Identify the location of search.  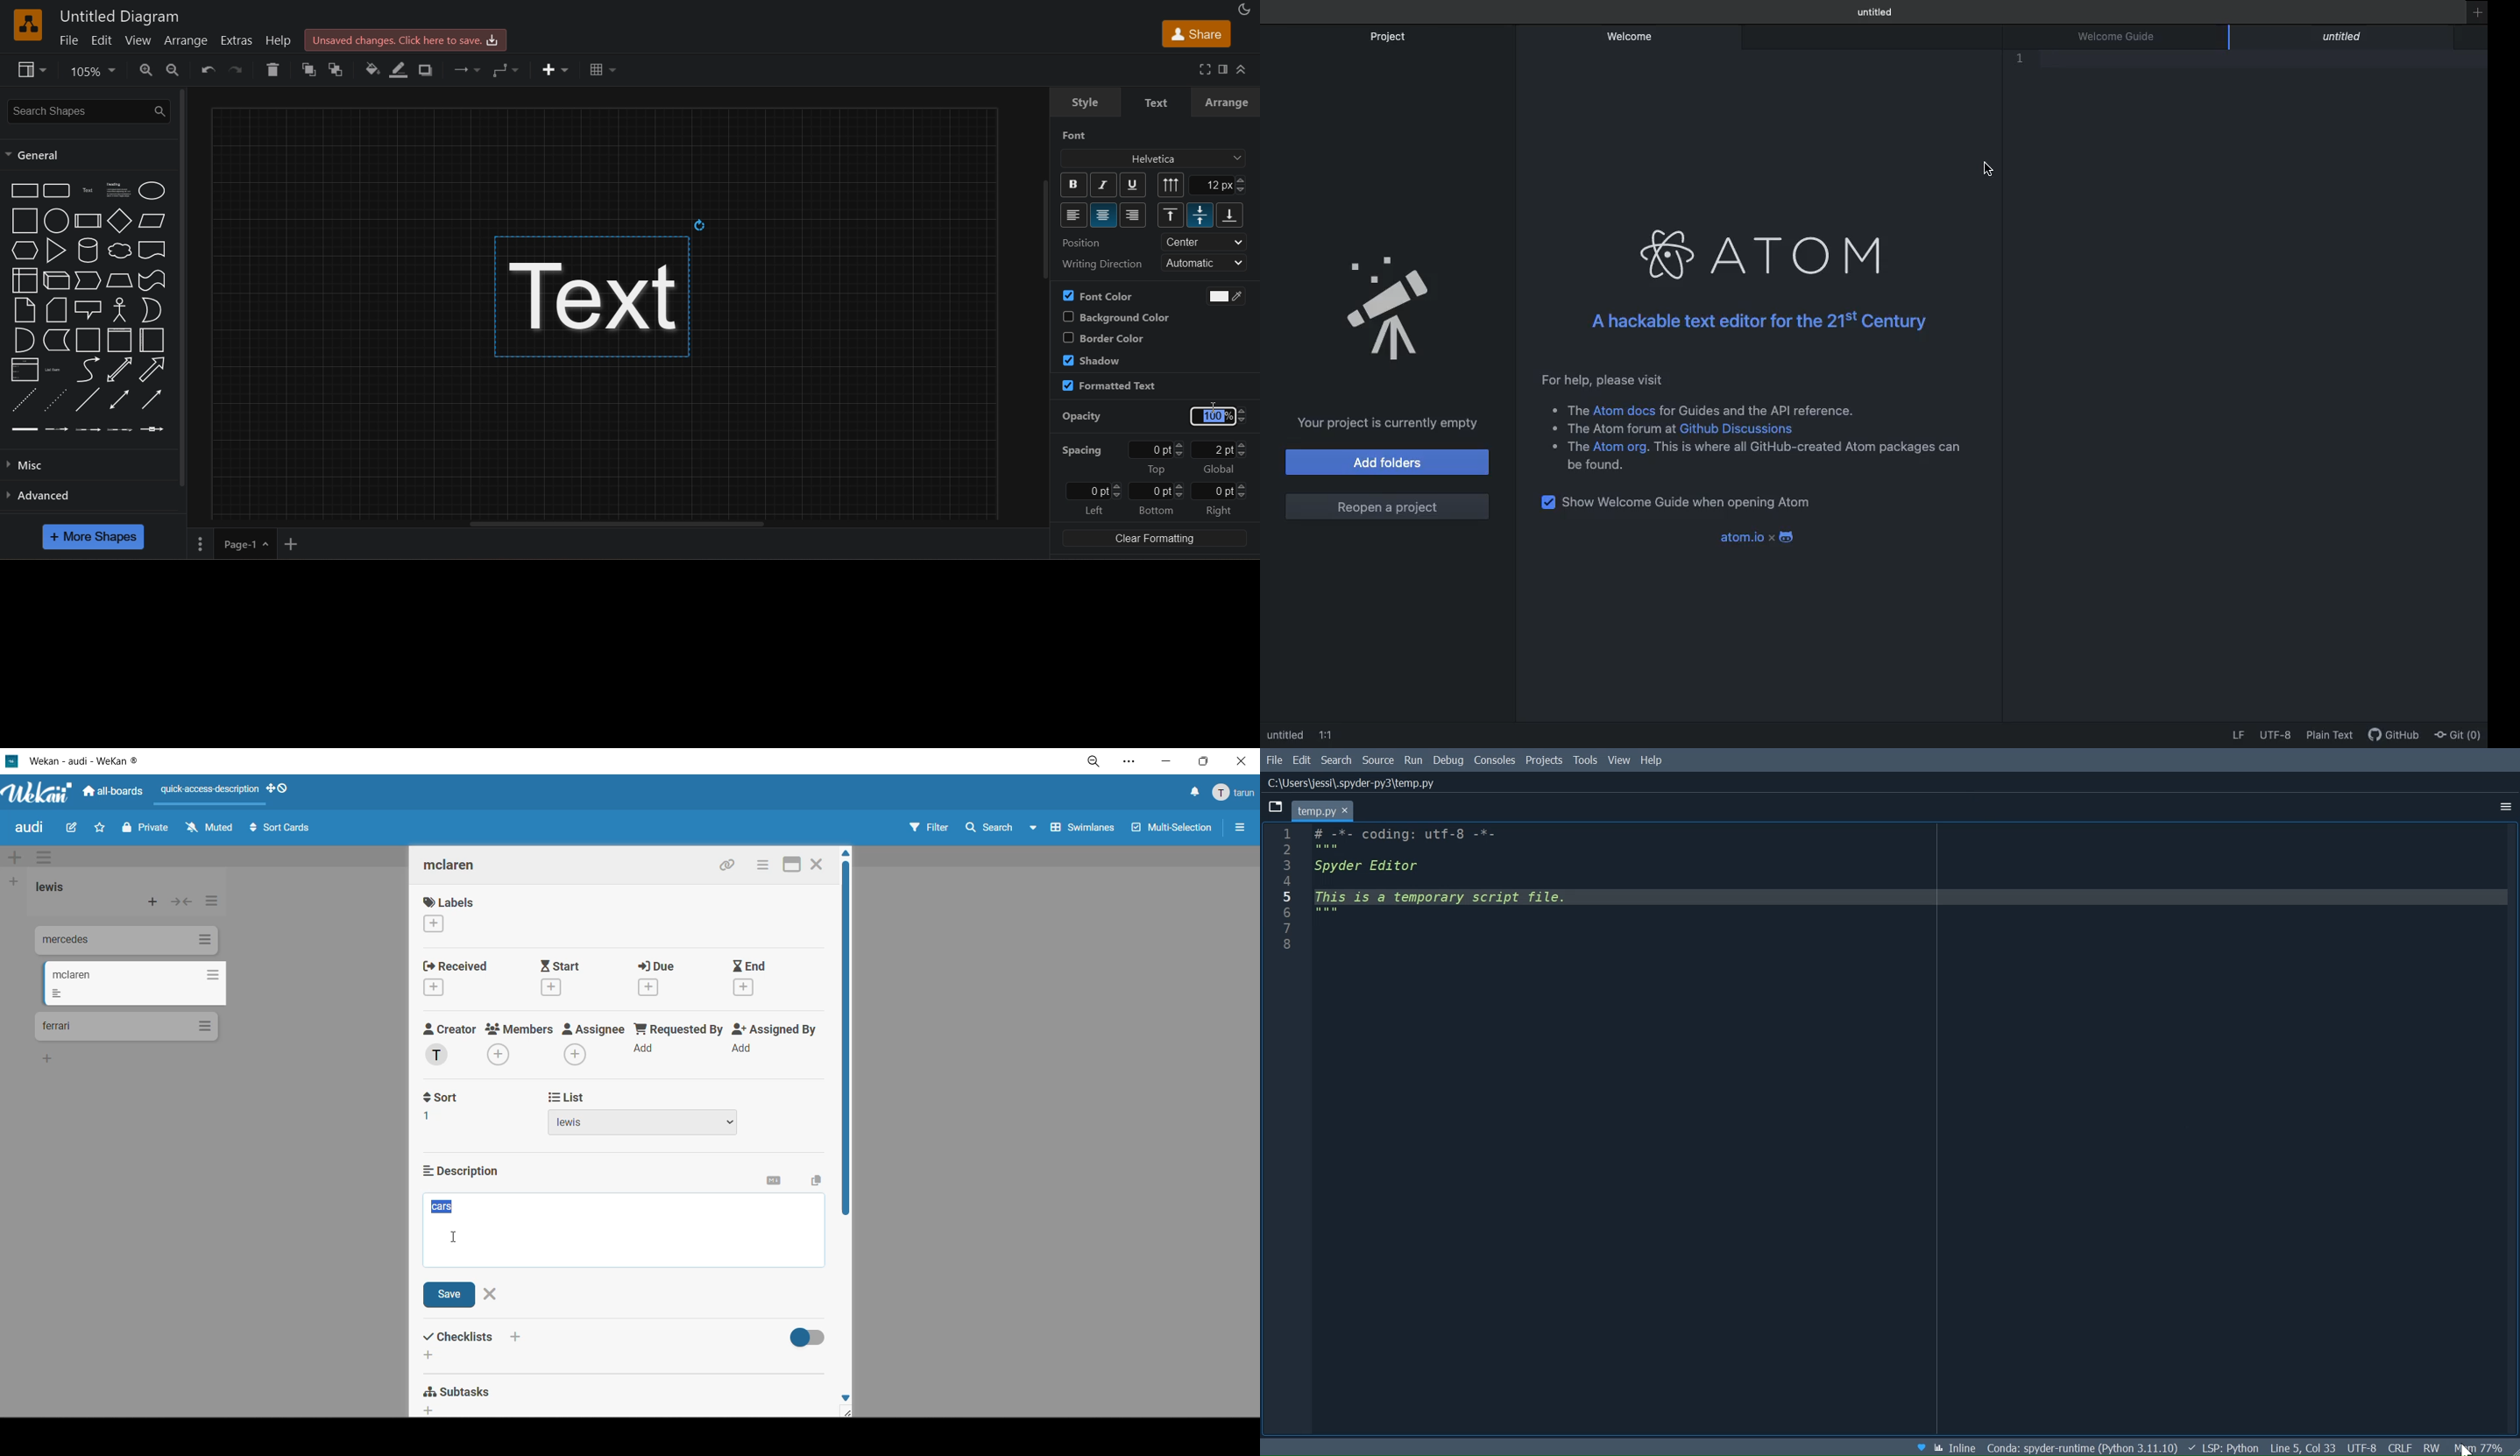
(1003, 828).